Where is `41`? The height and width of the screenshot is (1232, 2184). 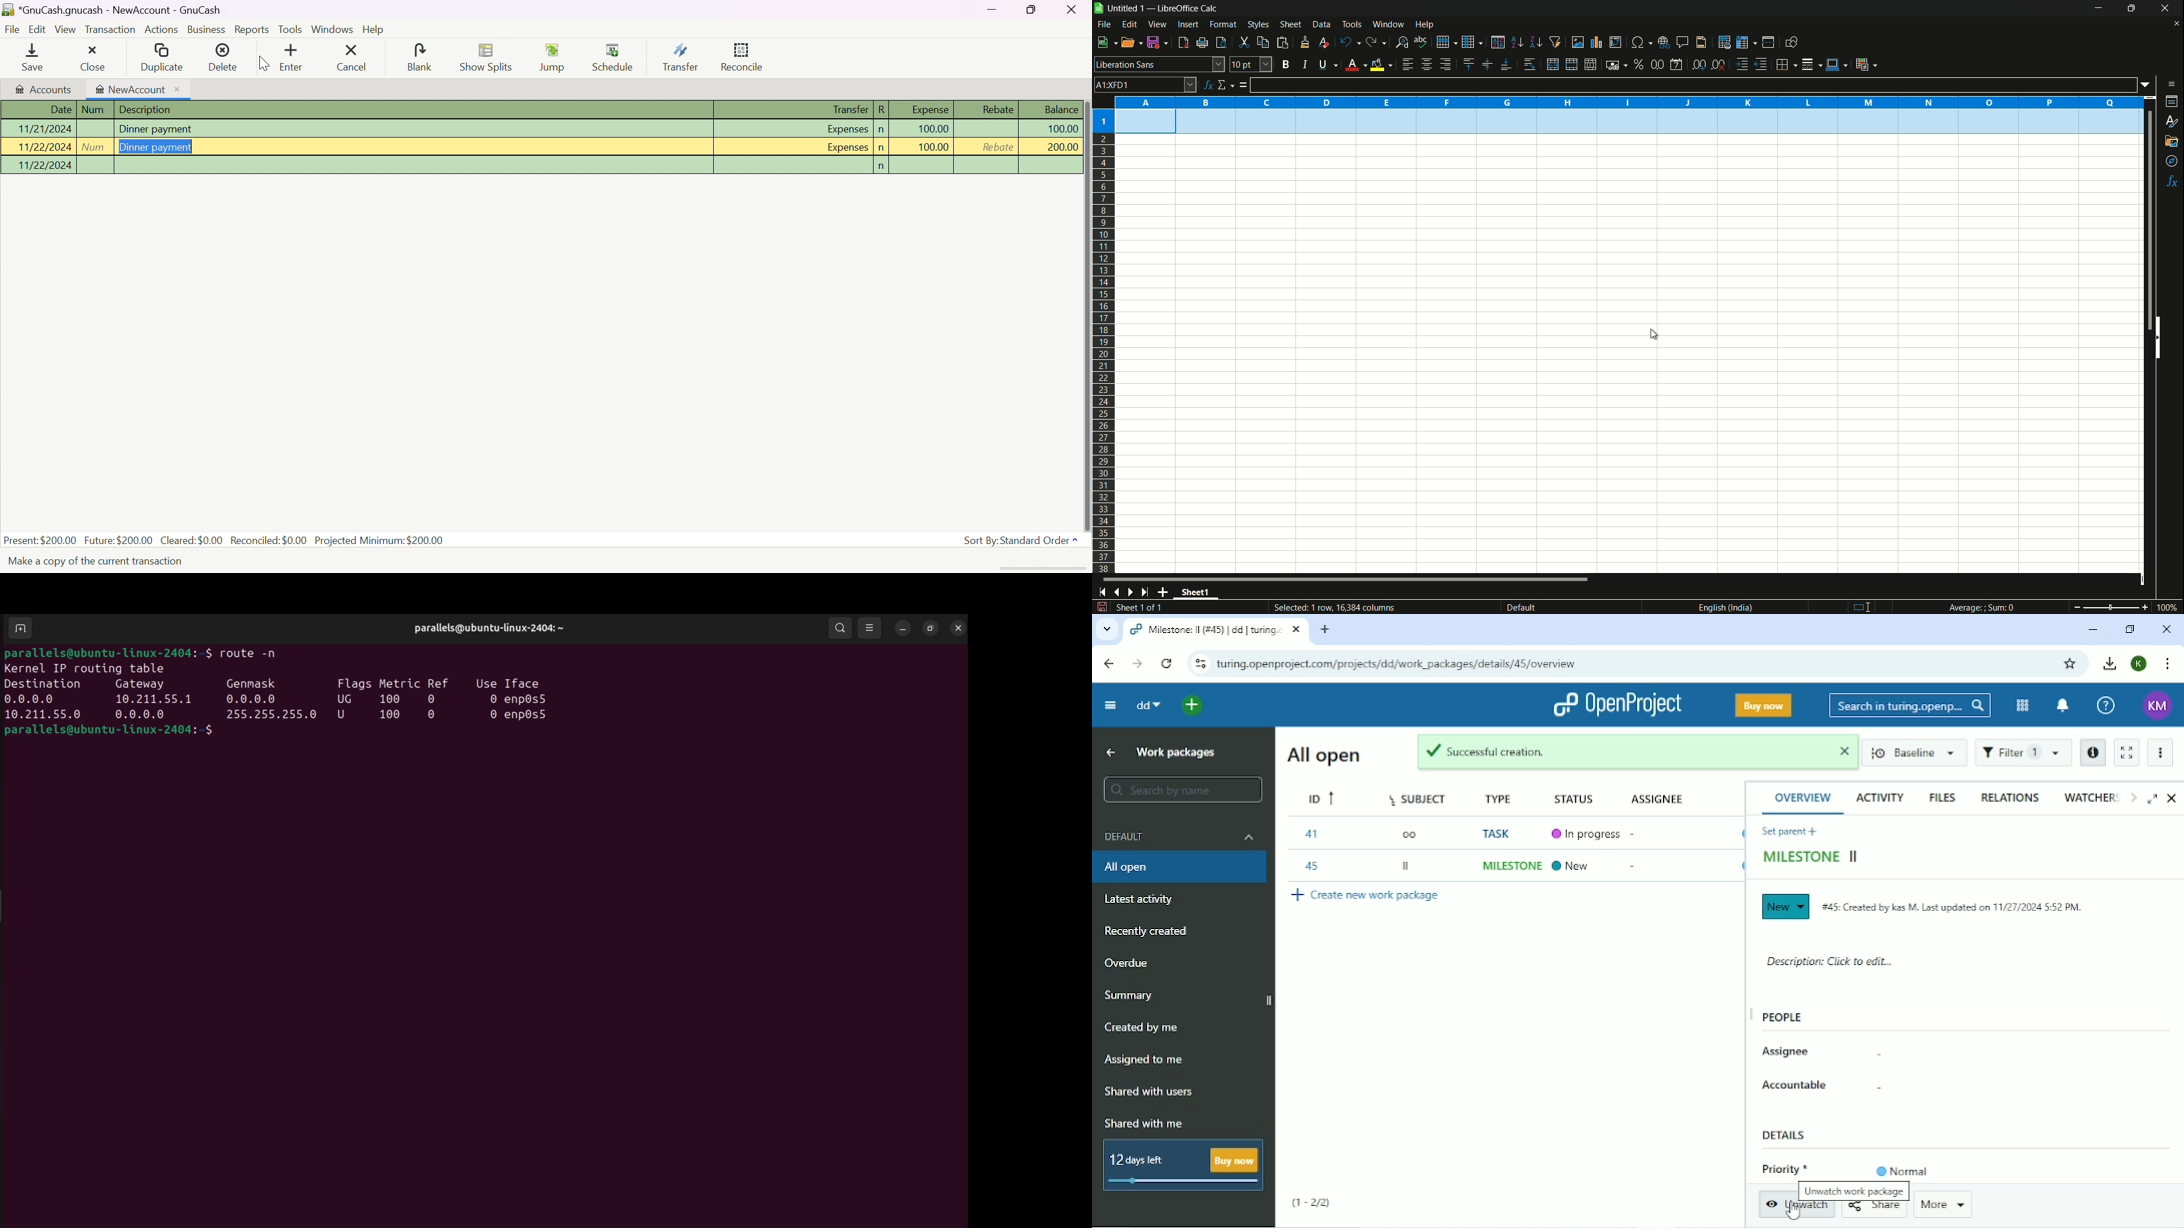 41 is located at coordinates (1311, 833).